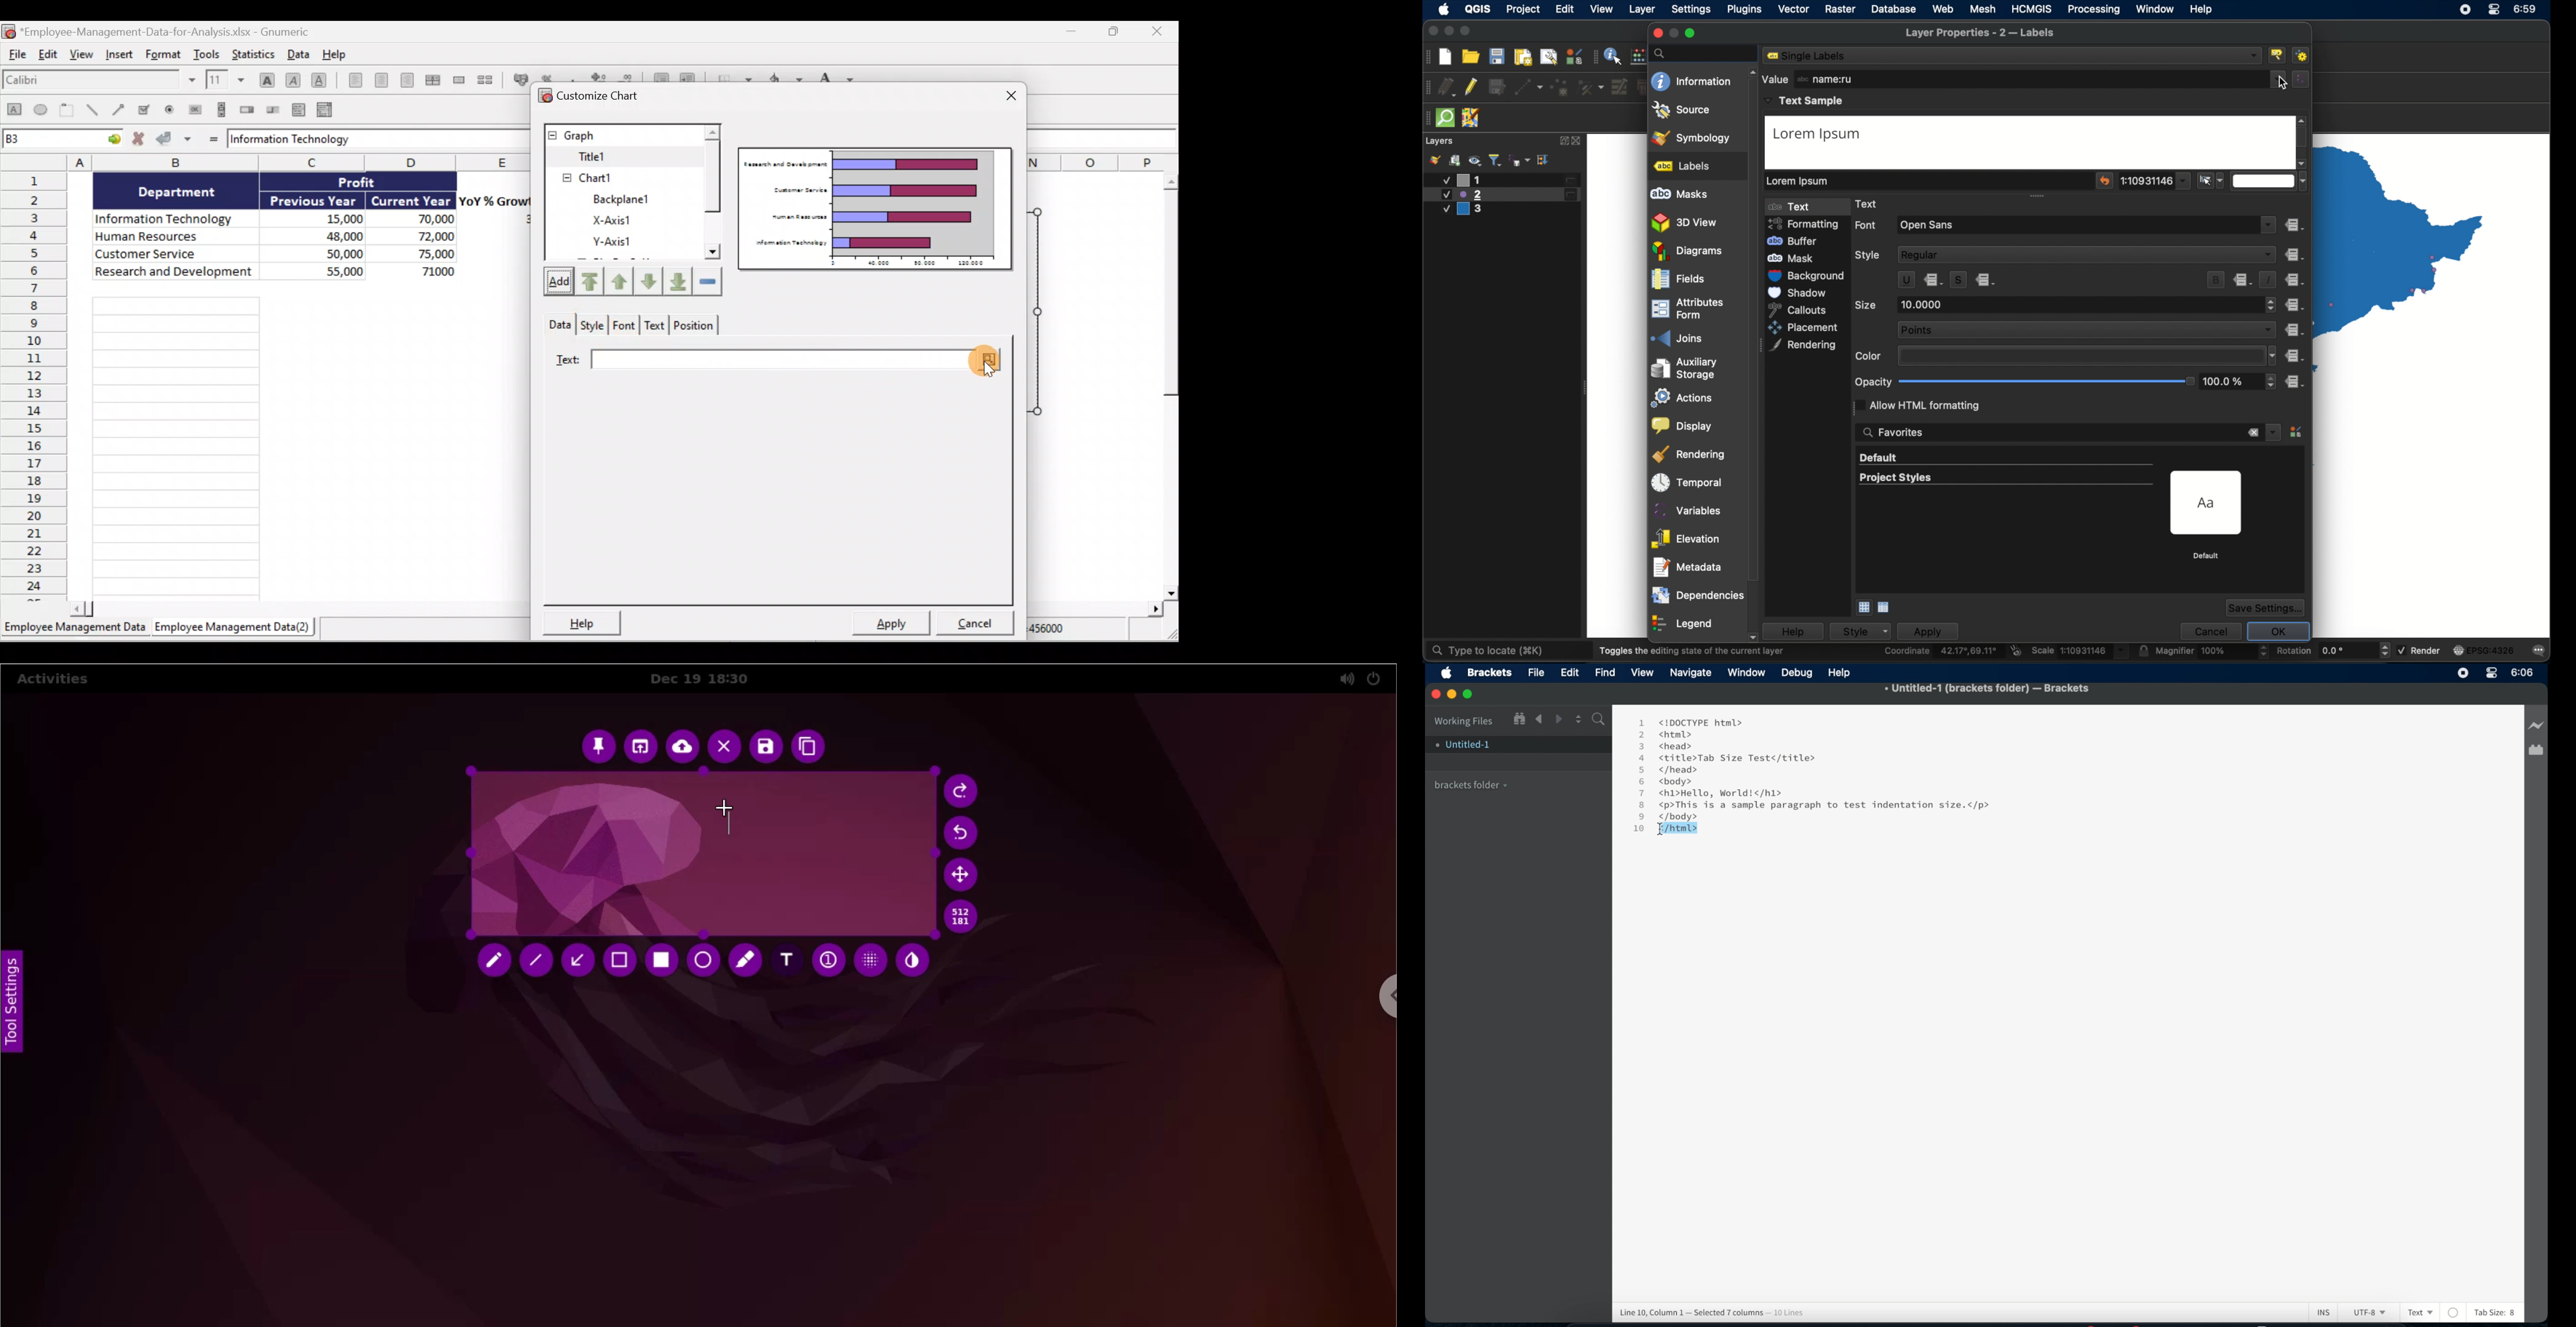 This screenshot has height=1344, width=2576. What do you see at coordinates (1686, 536) in the screenshot?
I see `elevation` at bounding box center [1686, 536].